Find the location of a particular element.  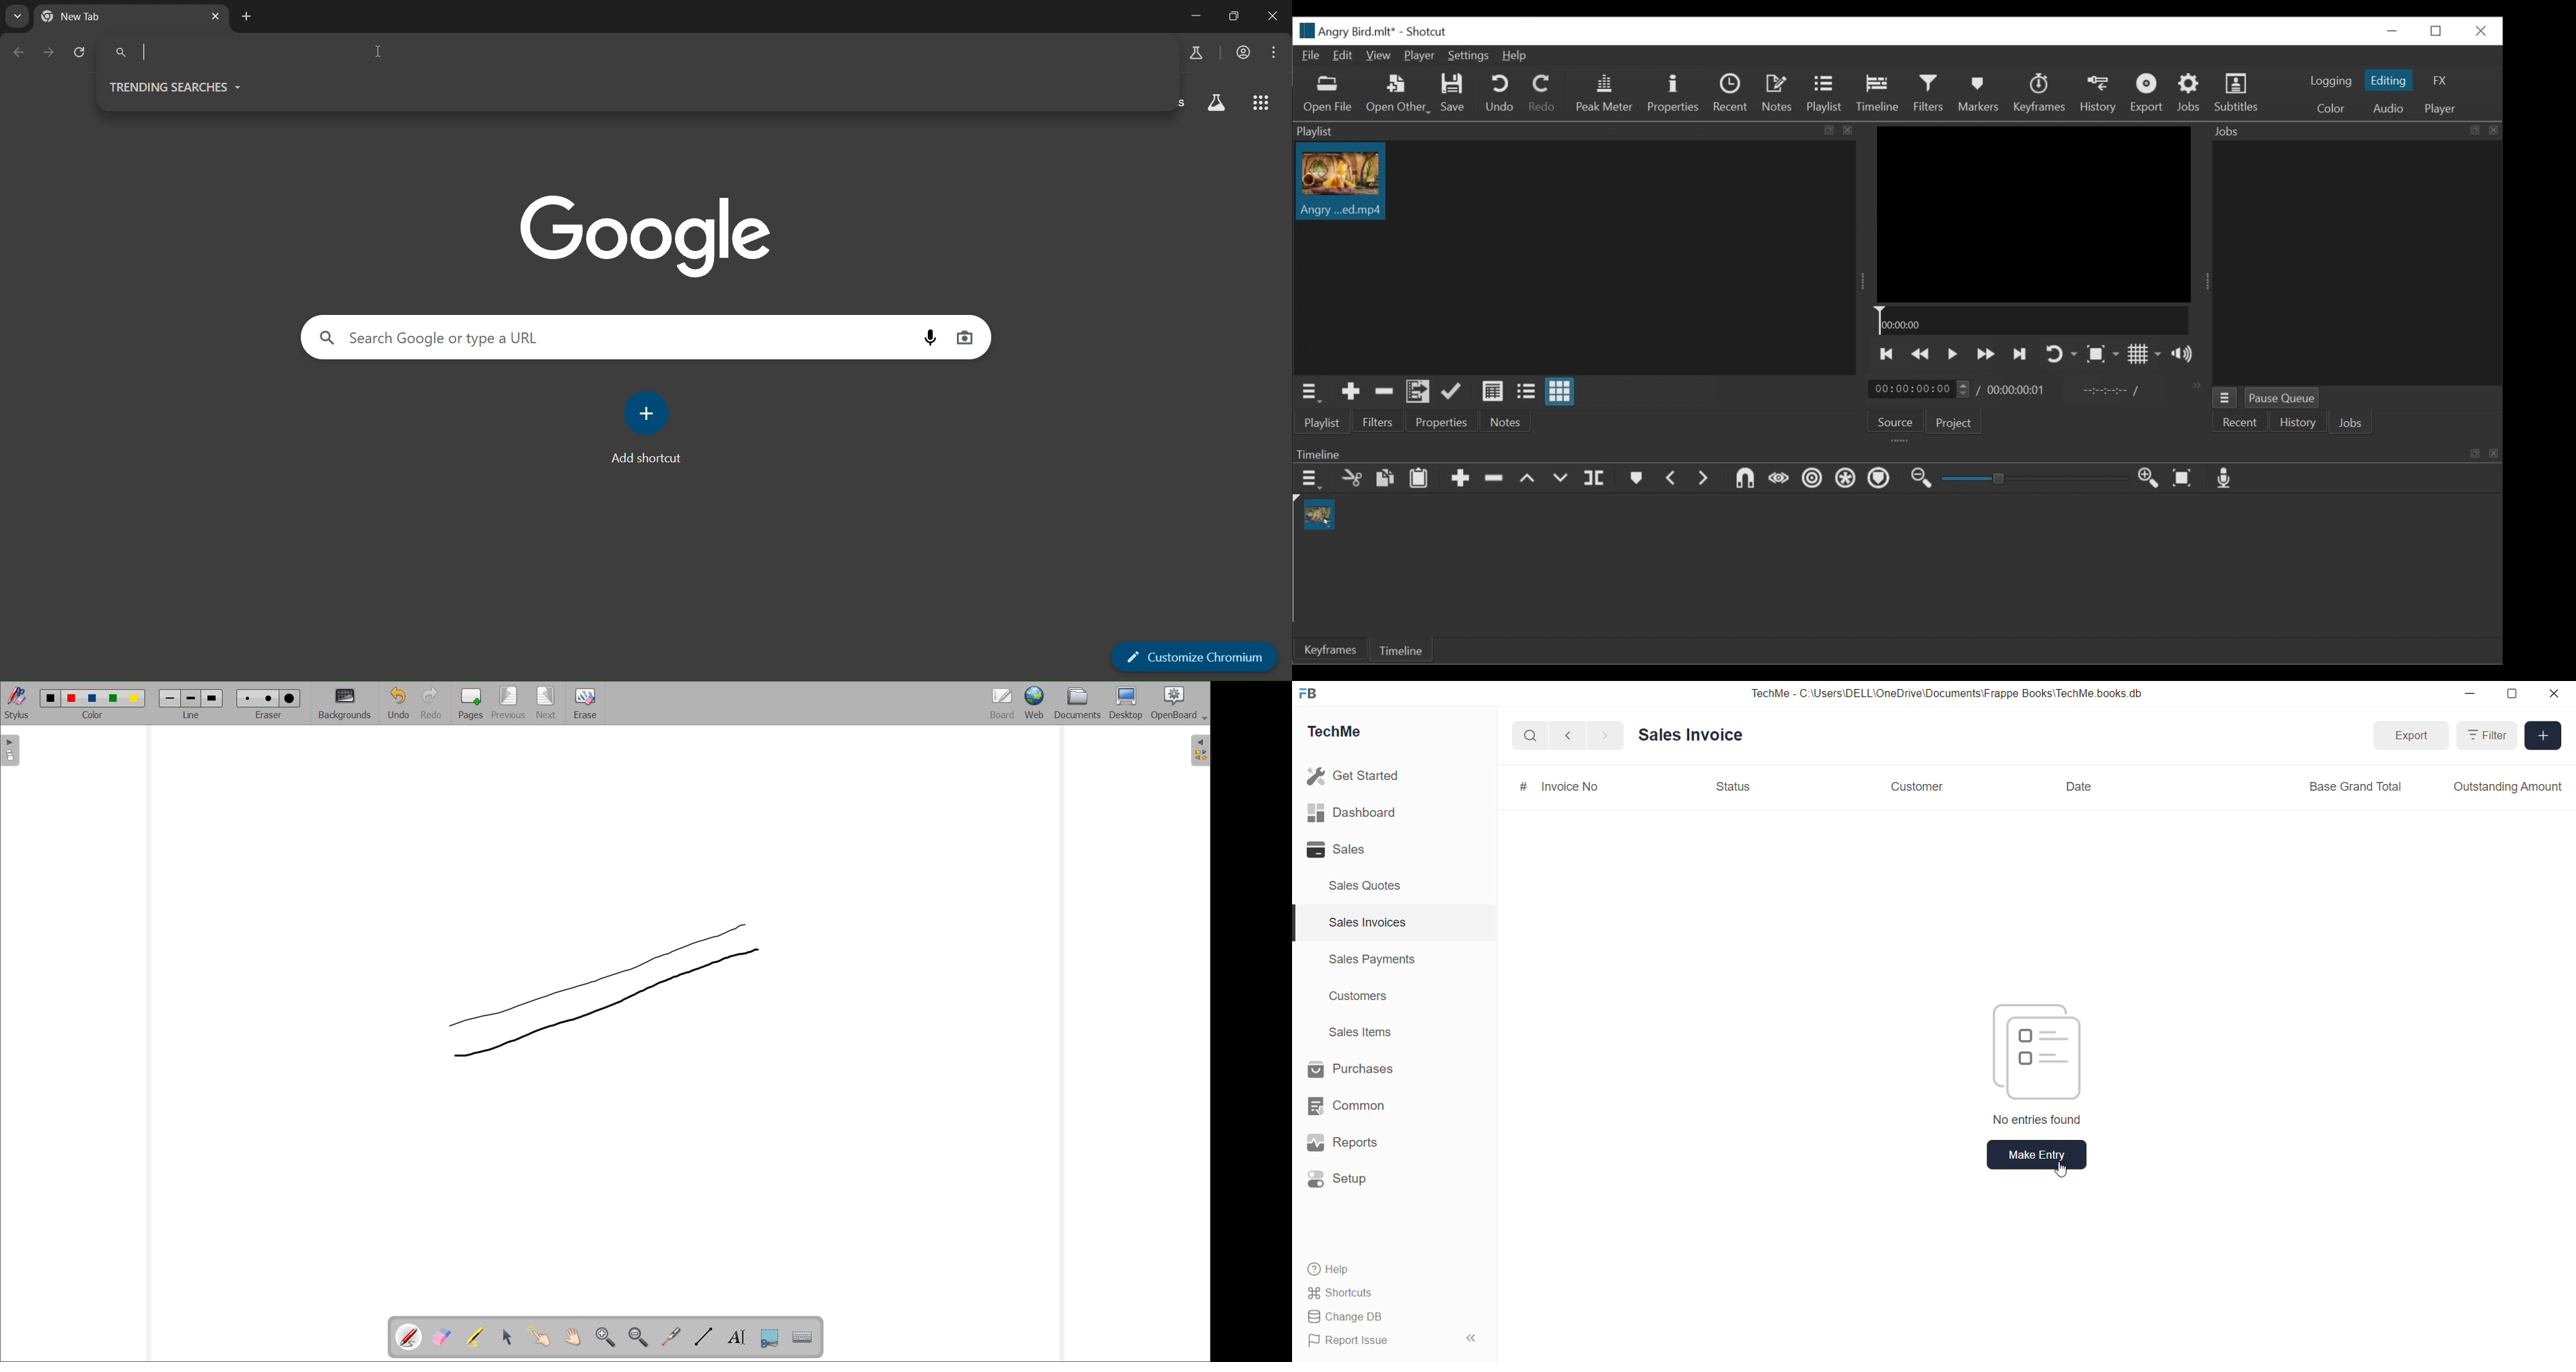

add pages is located at coordinates (471, 703).